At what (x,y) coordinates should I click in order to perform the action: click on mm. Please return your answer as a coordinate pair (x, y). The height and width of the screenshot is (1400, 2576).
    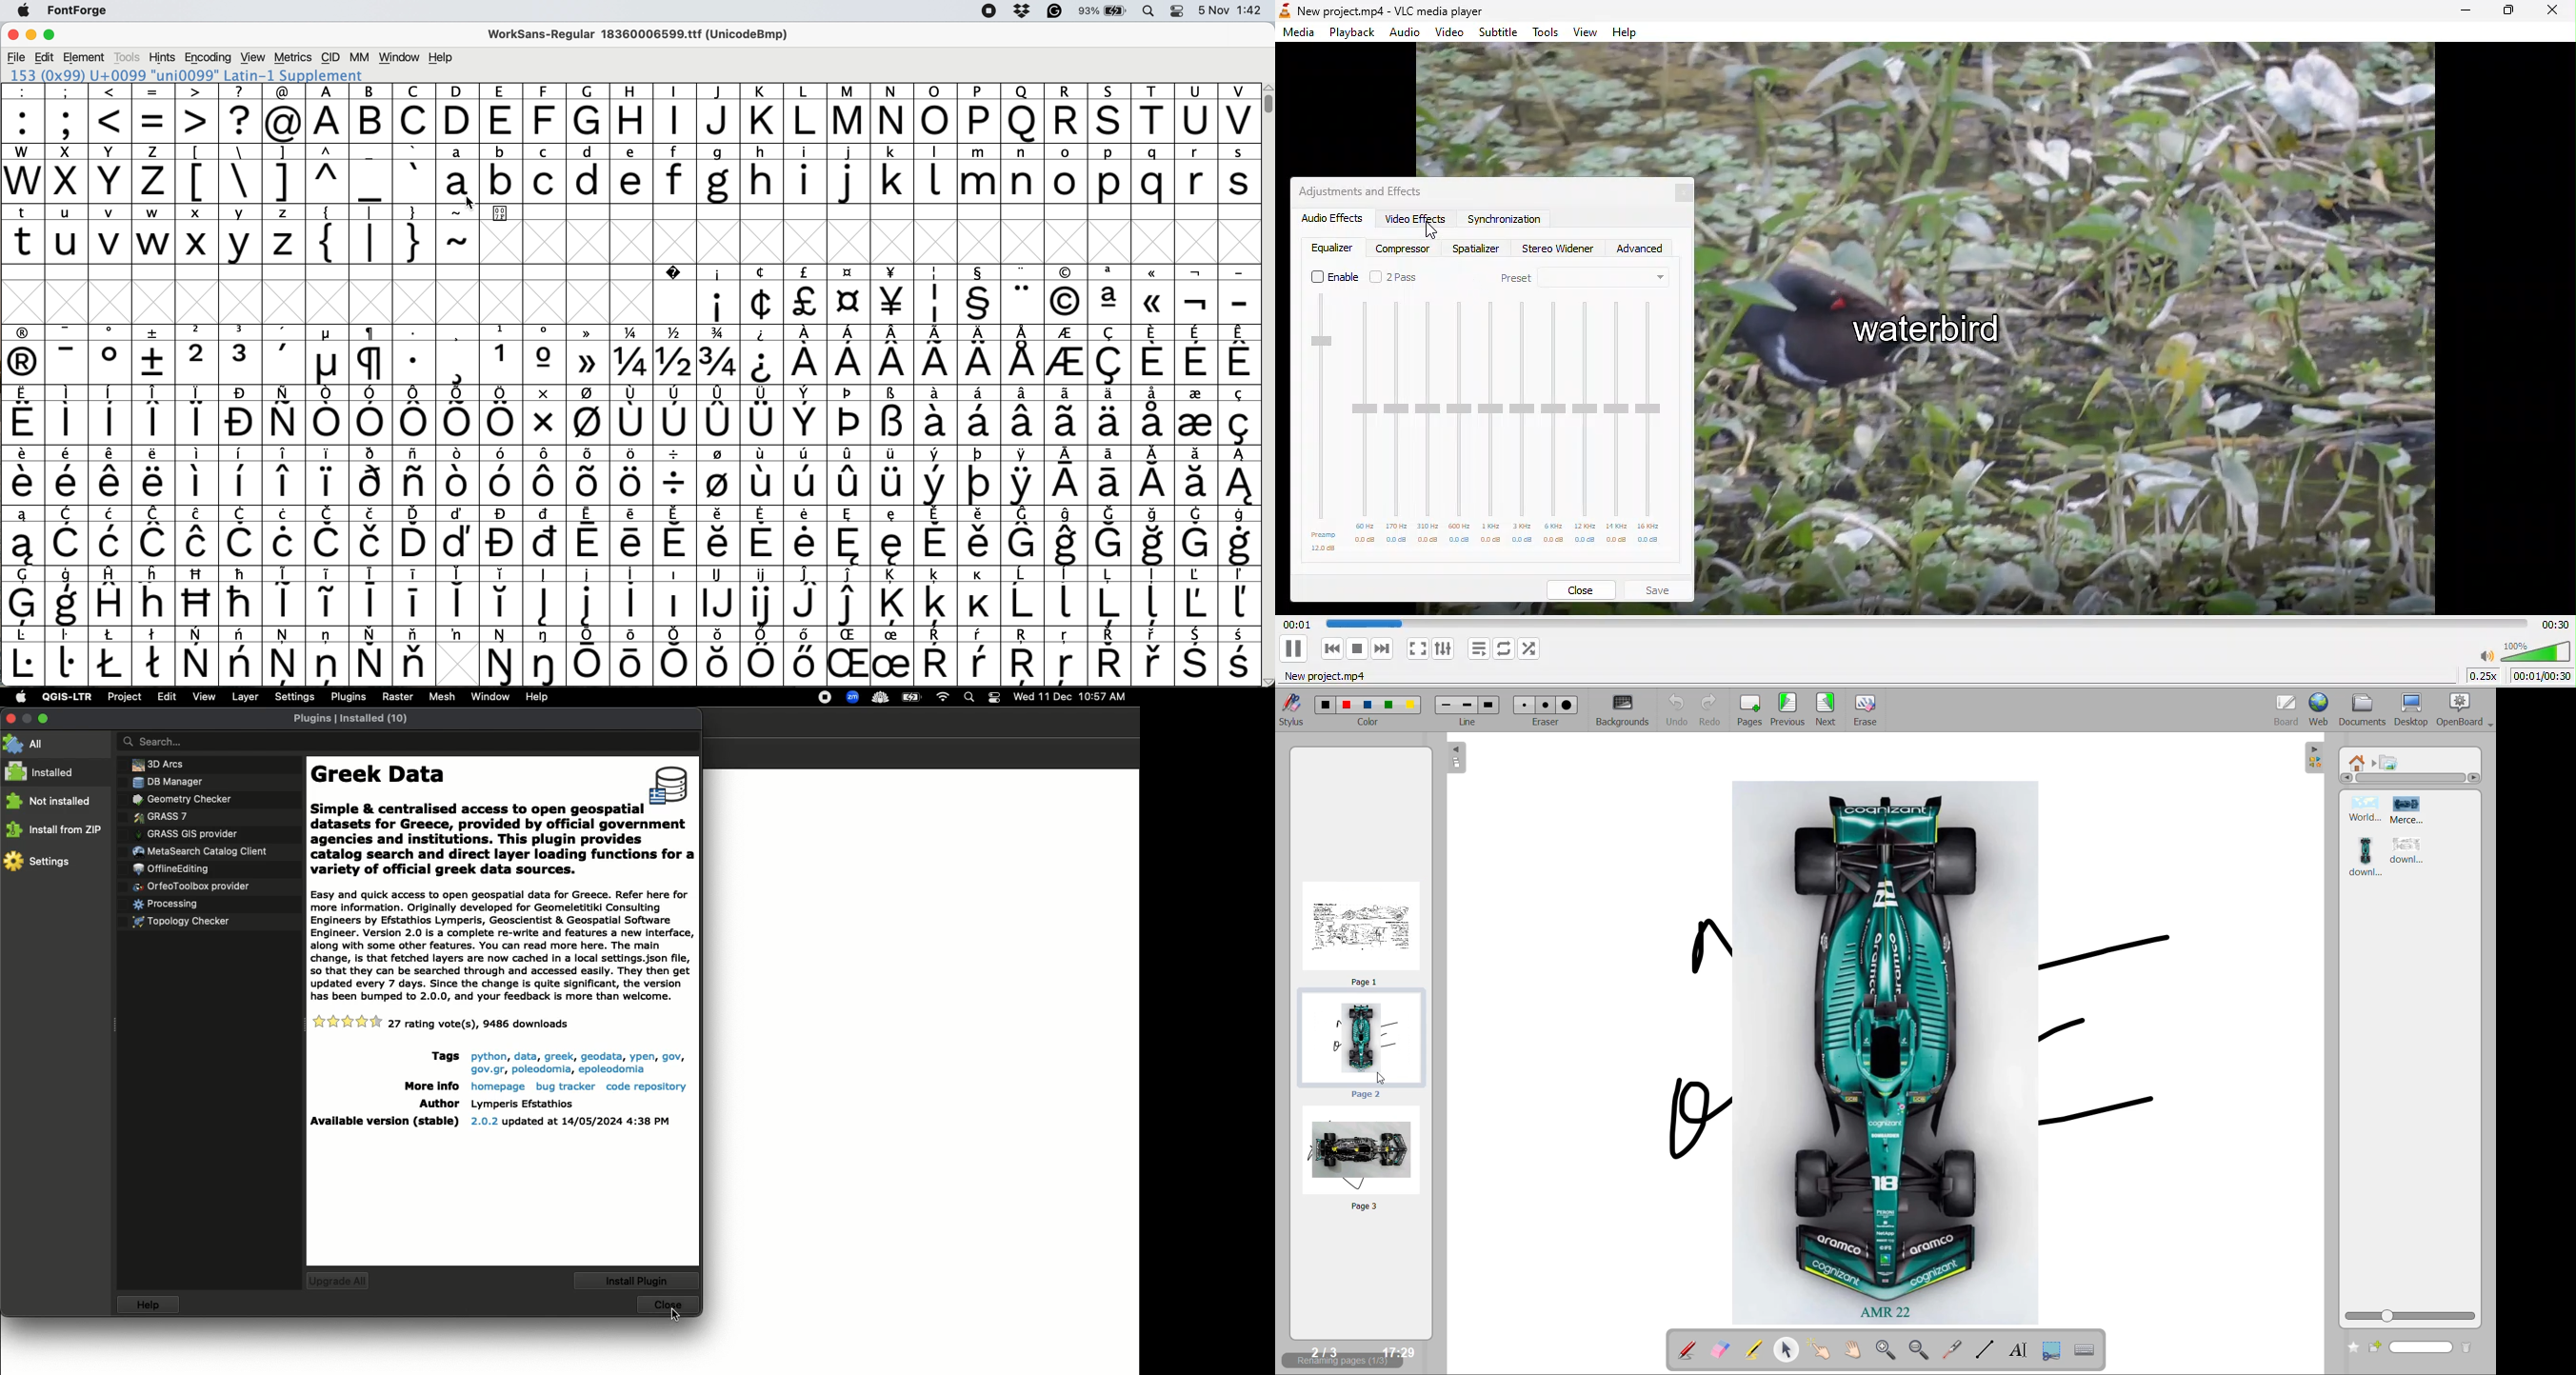
    Looking at the image, I should click on (359, 57).